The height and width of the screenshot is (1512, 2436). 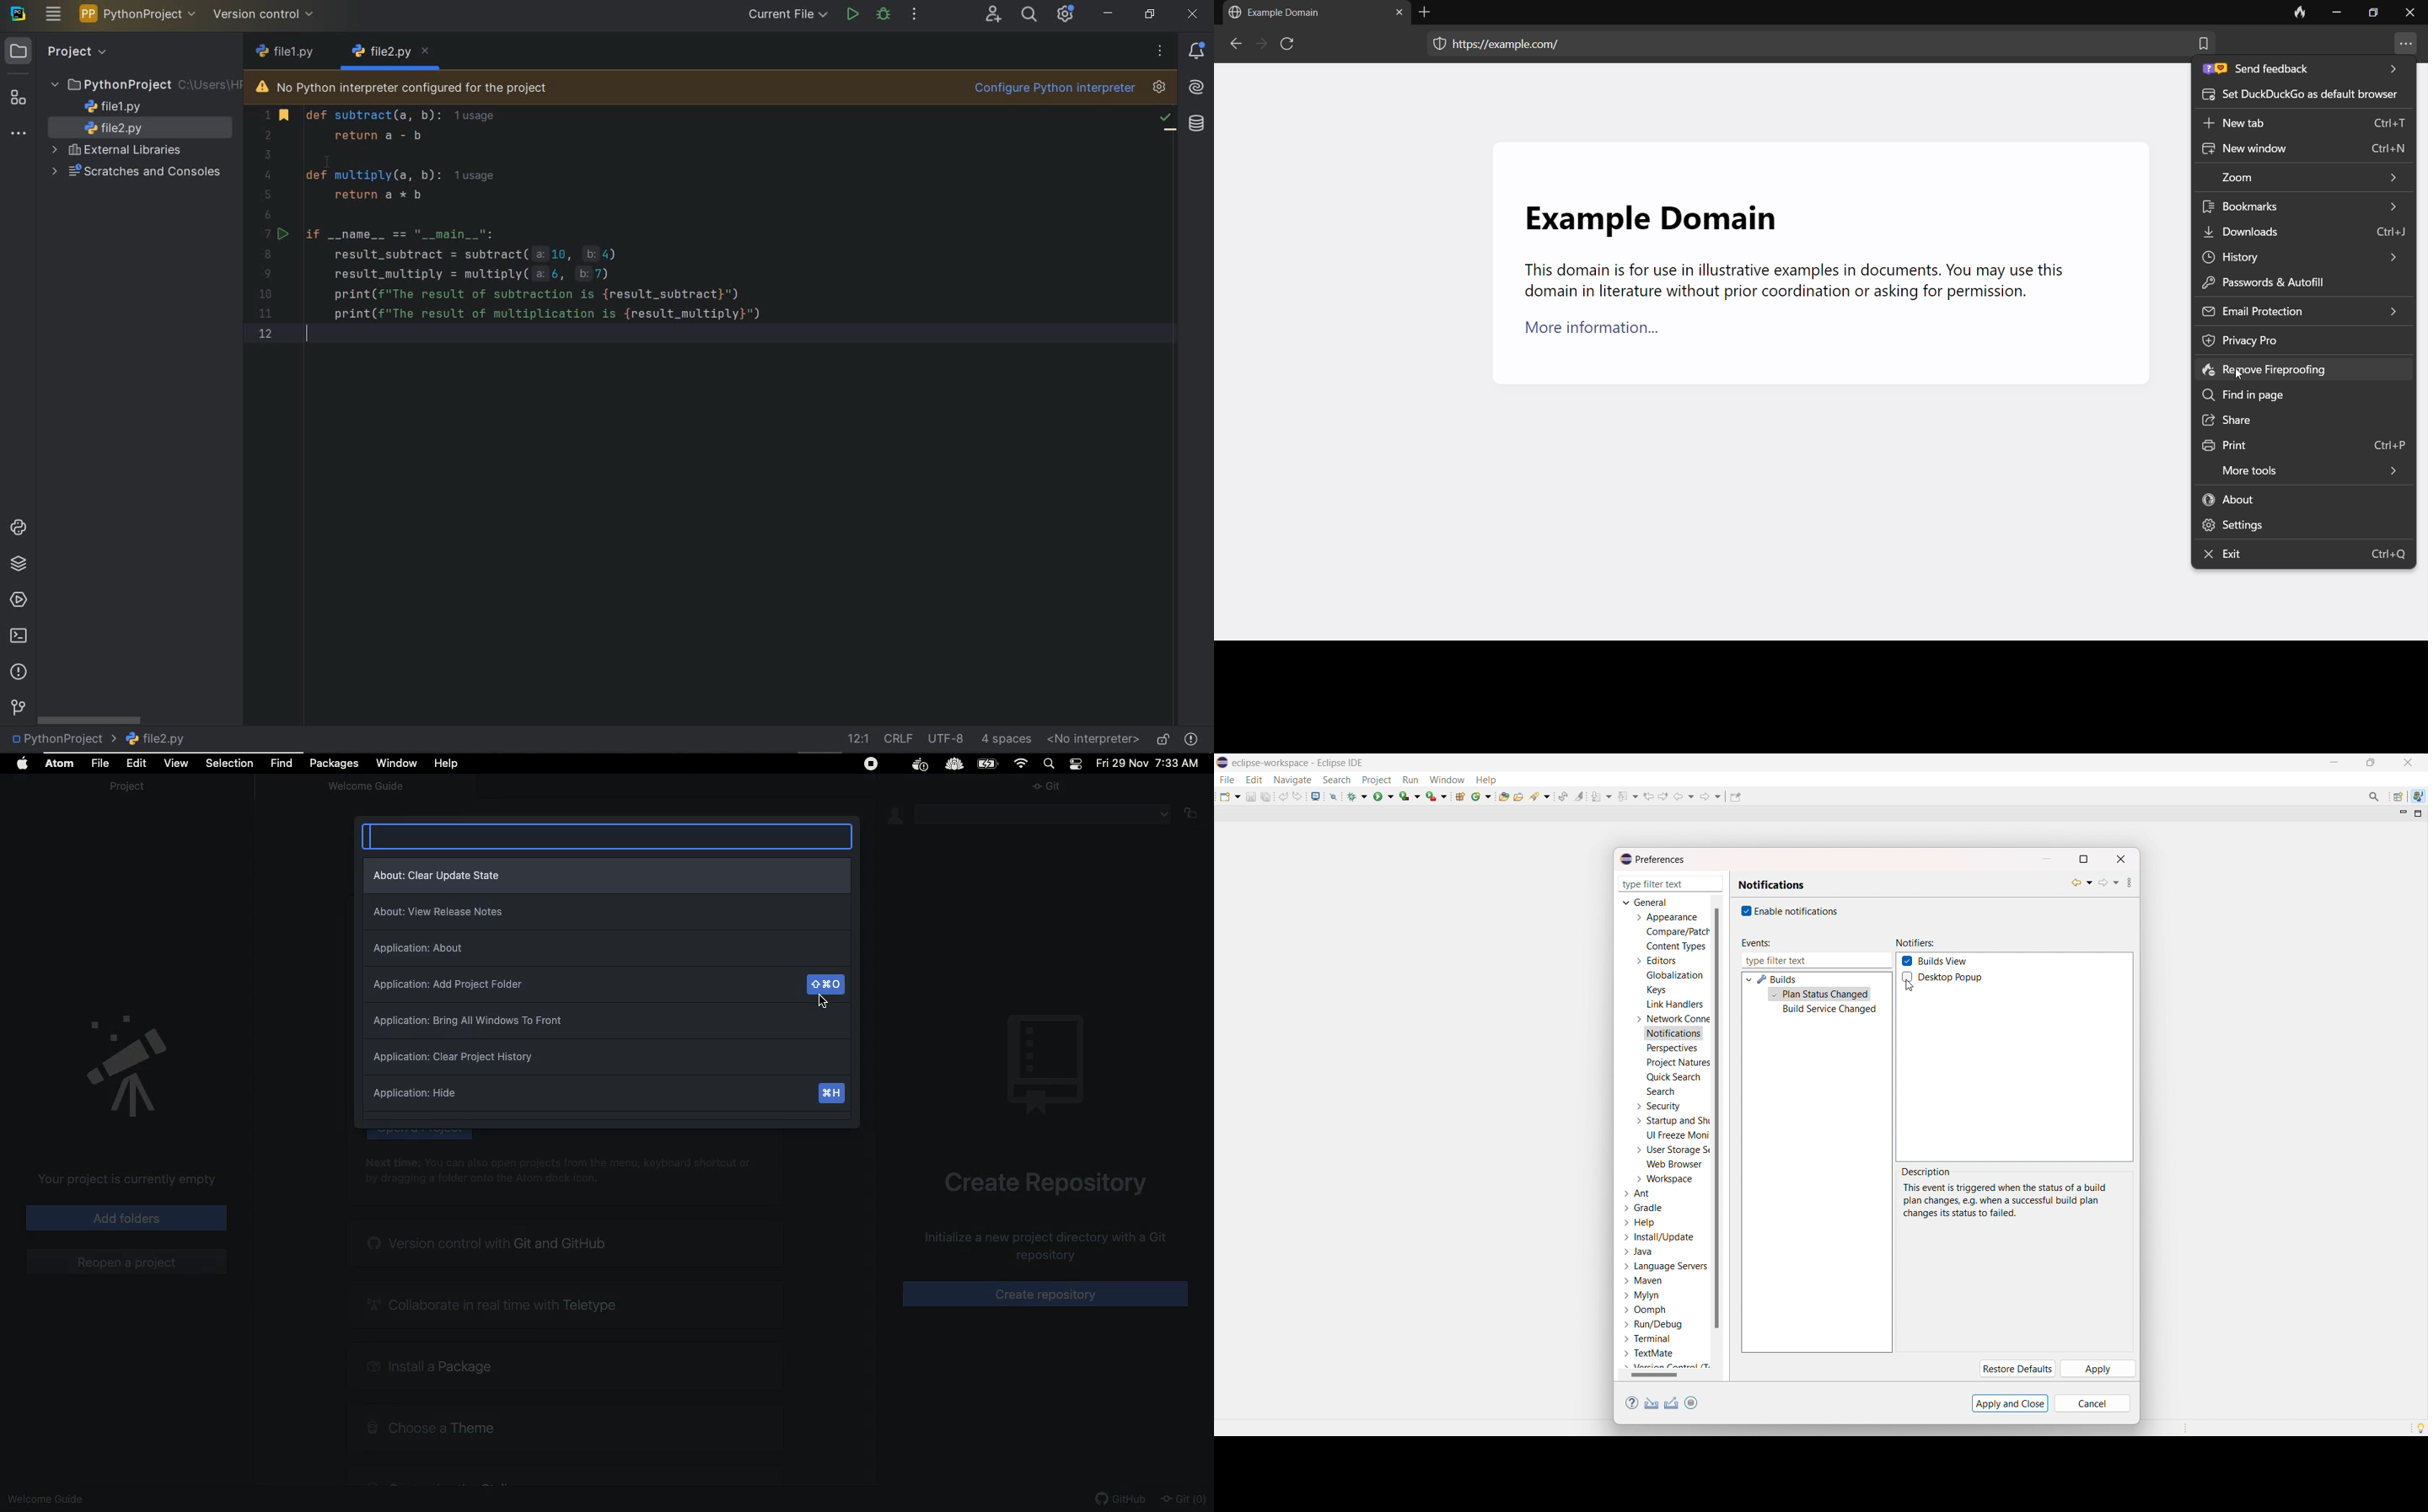 I want to click on remove fireproofing, so click(x=2300, y=370).